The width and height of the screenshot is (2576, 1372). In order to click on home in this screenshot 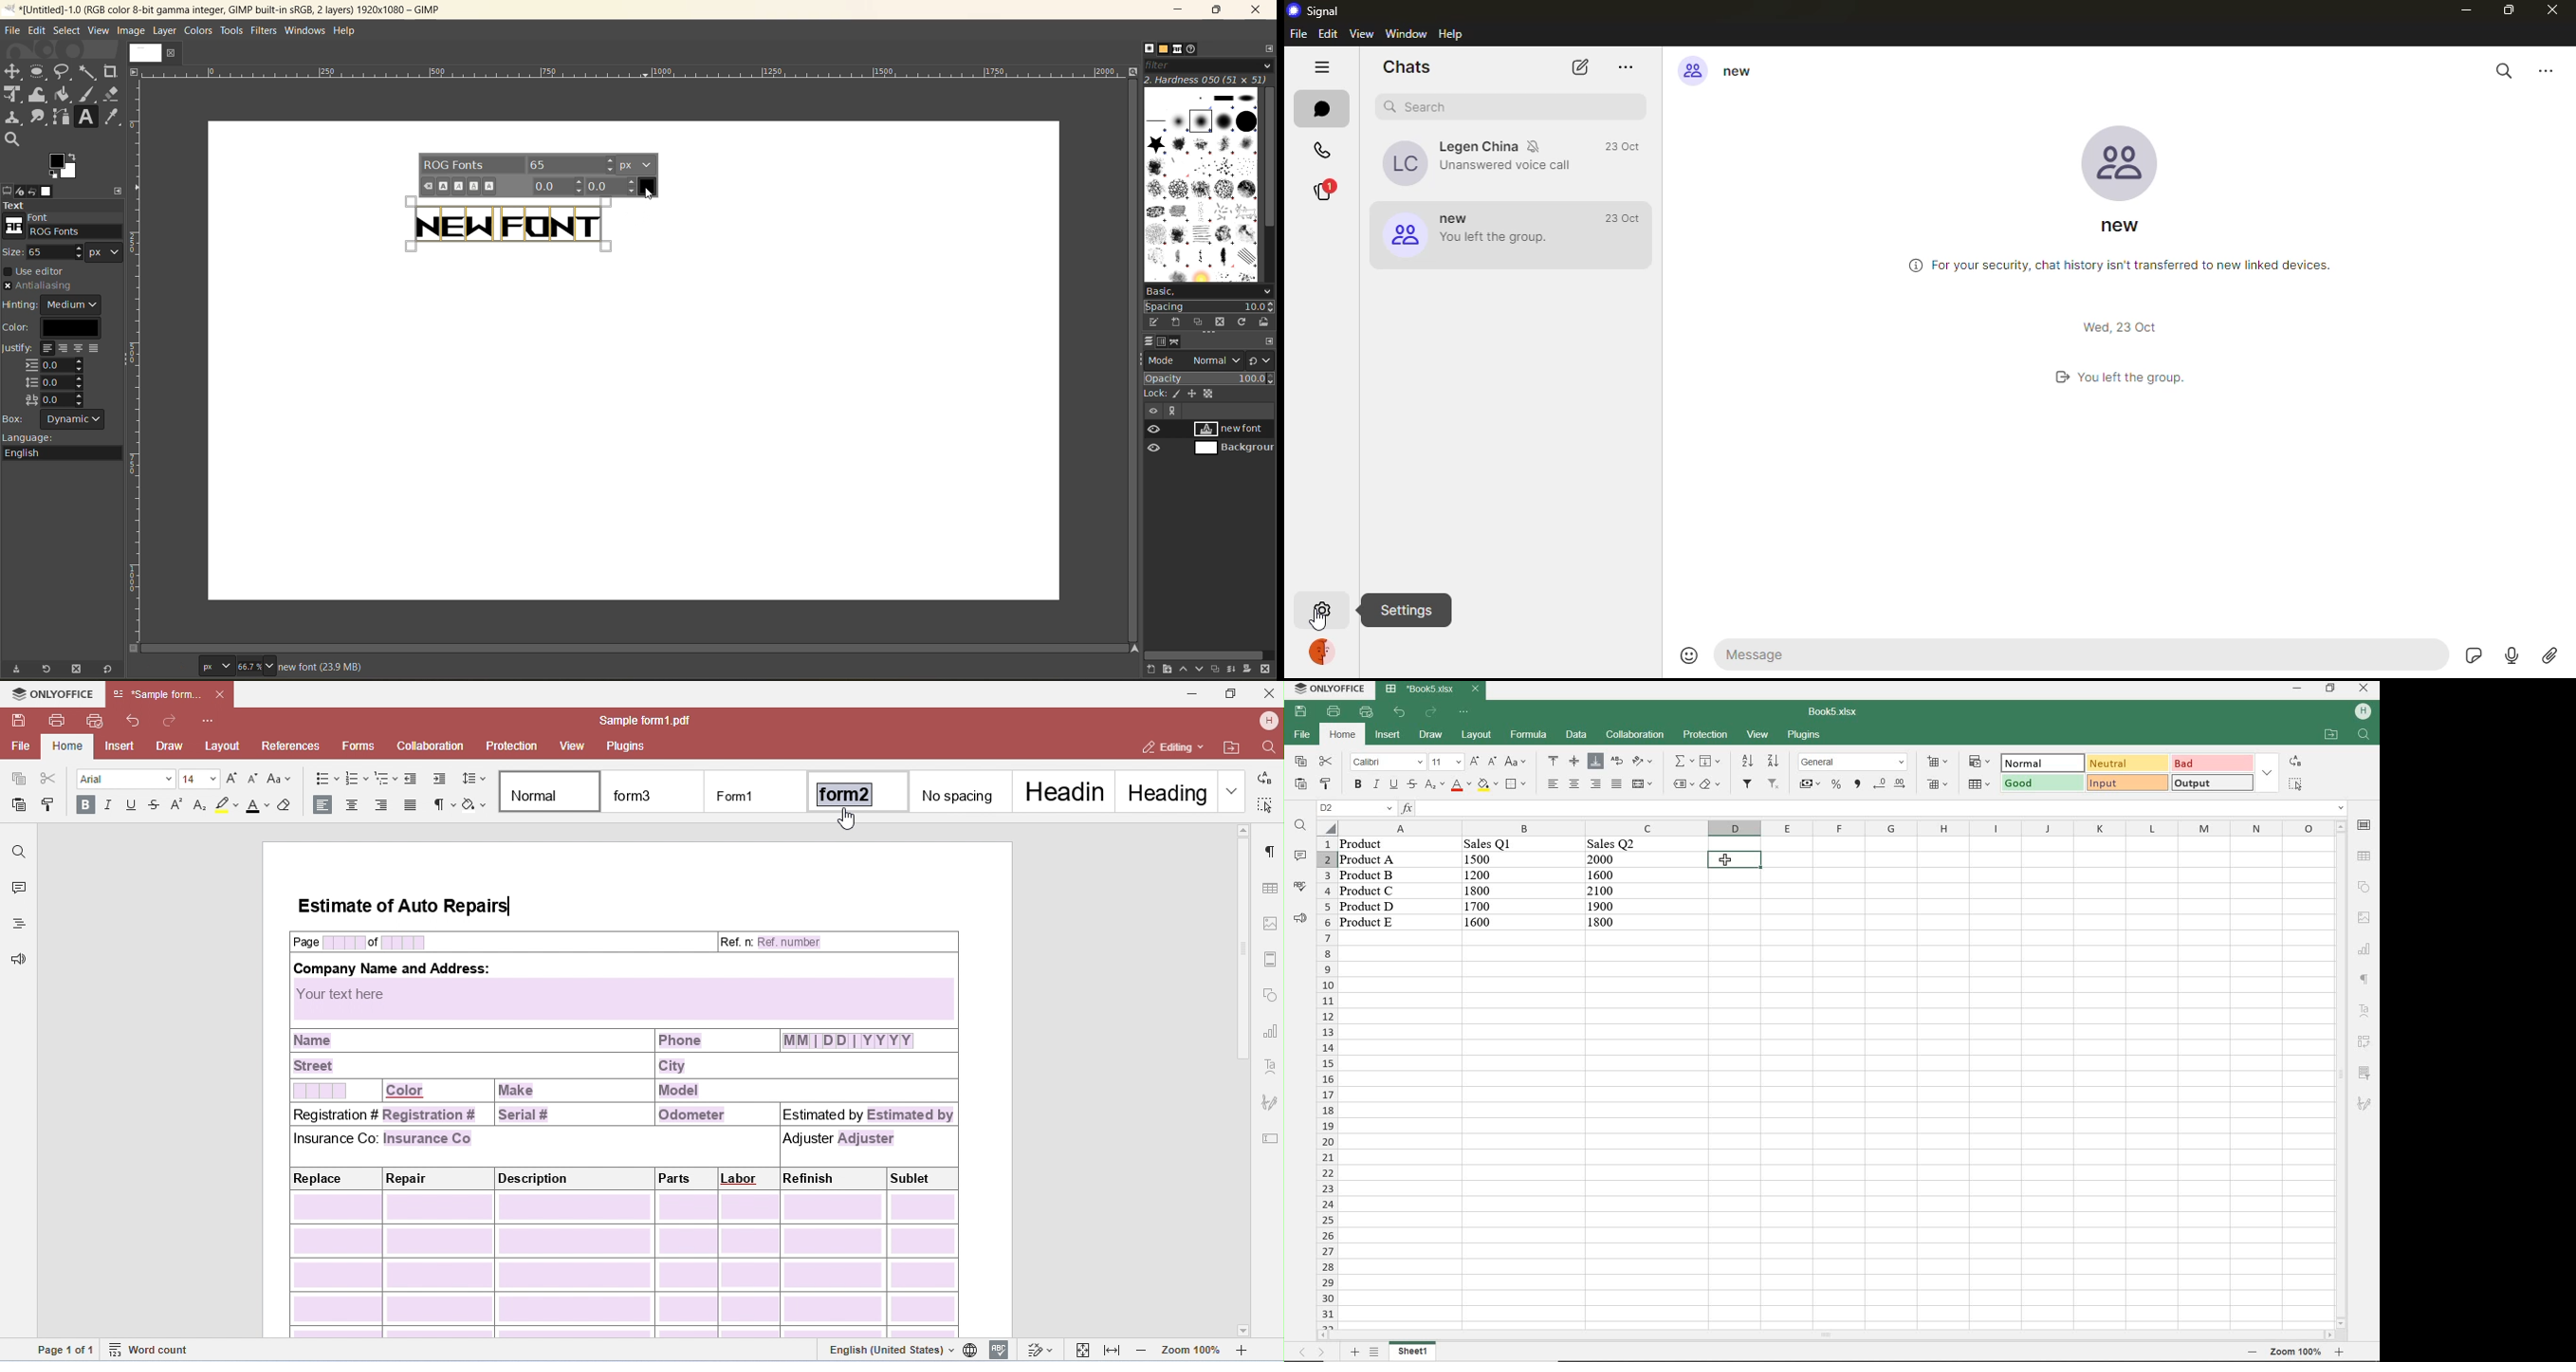, I will do `click(1344, 736)`.